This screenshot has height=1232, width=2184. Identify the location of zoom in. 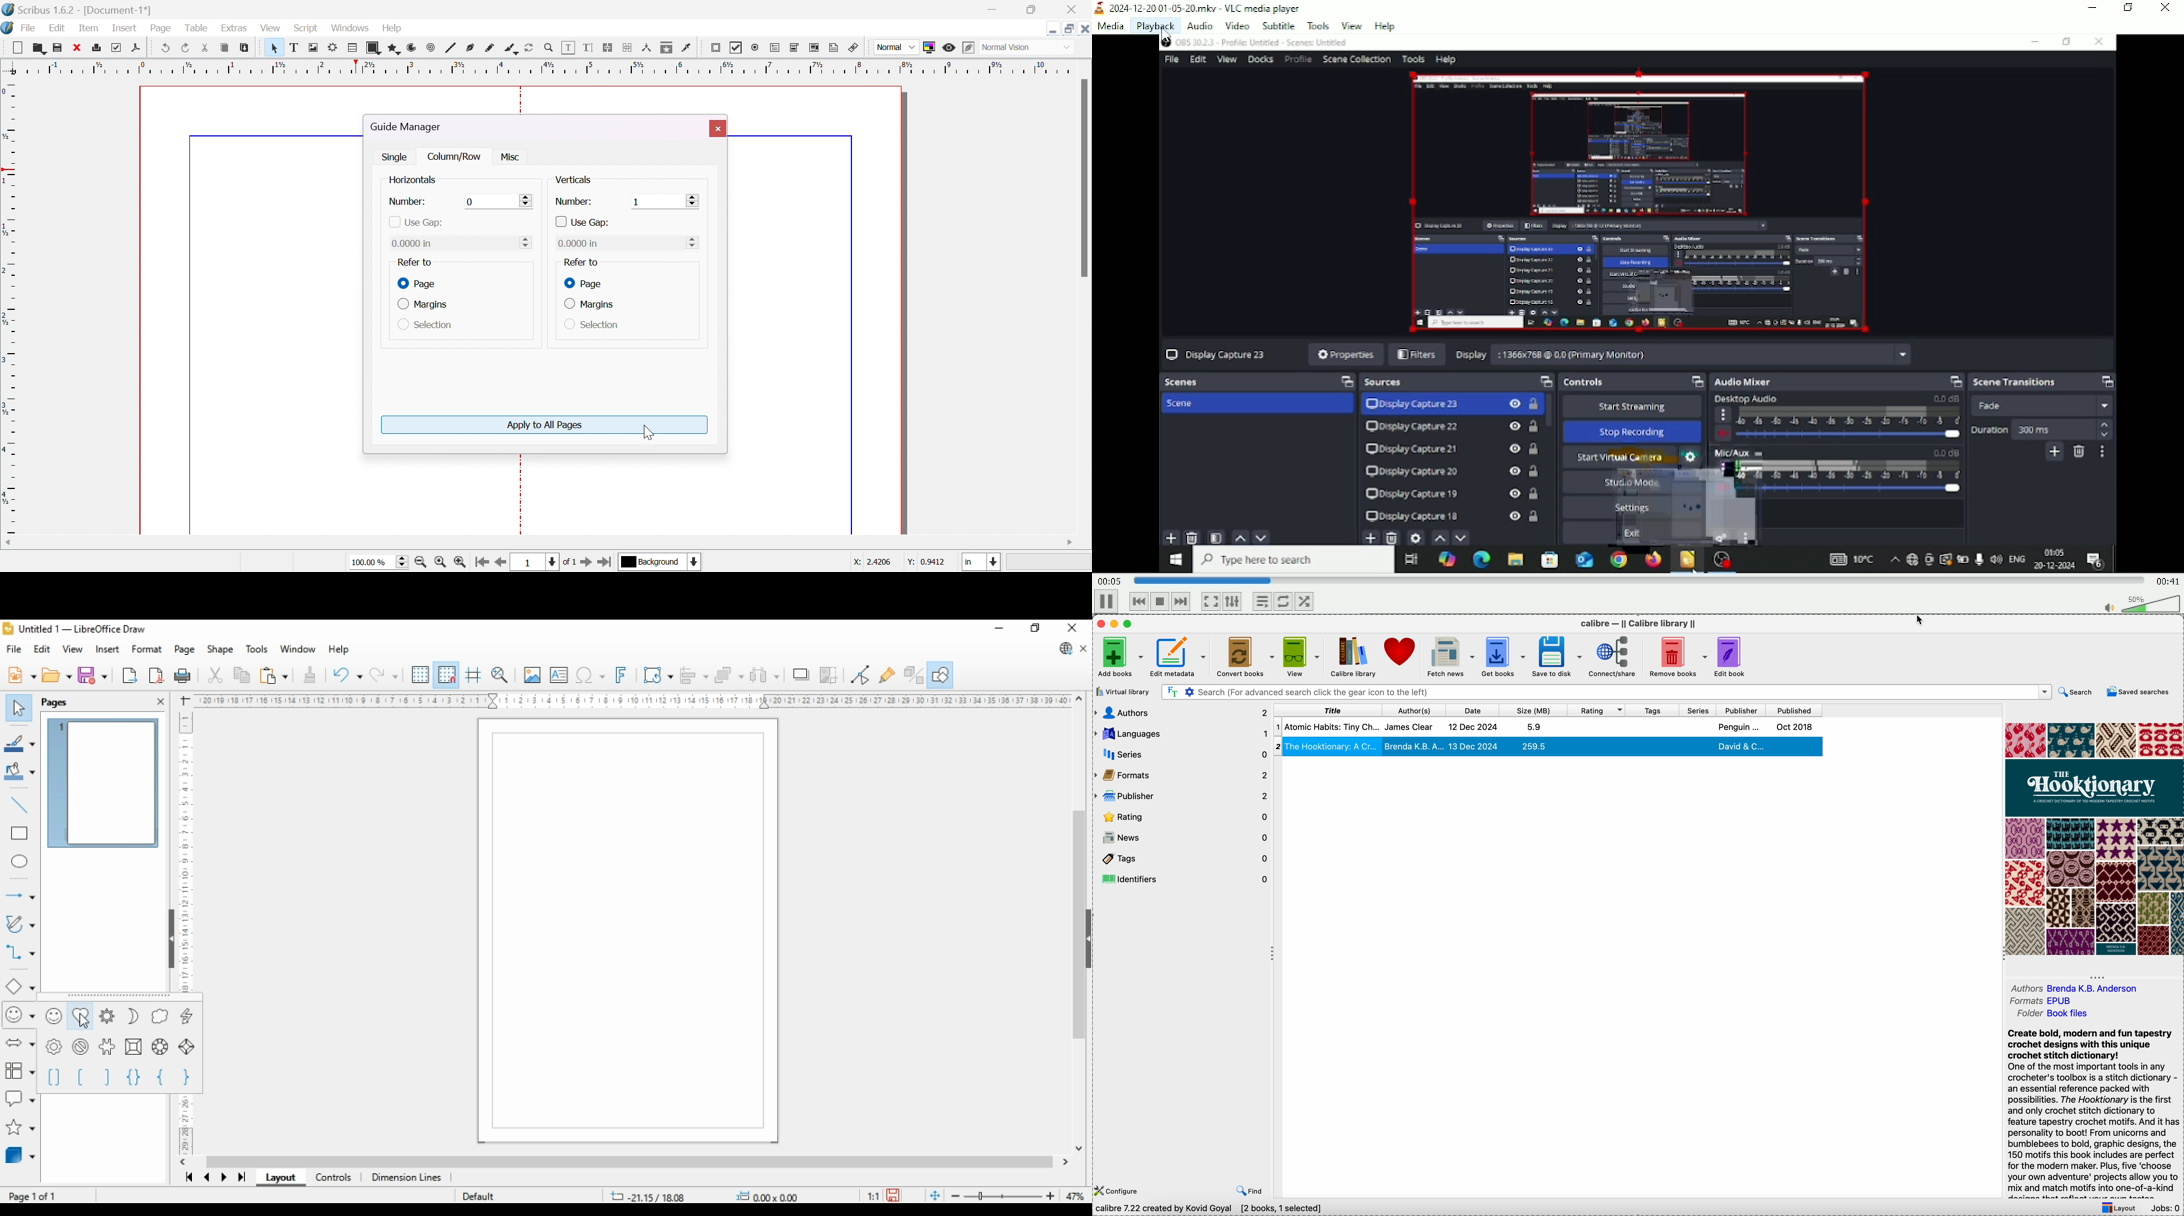
(461, 561).